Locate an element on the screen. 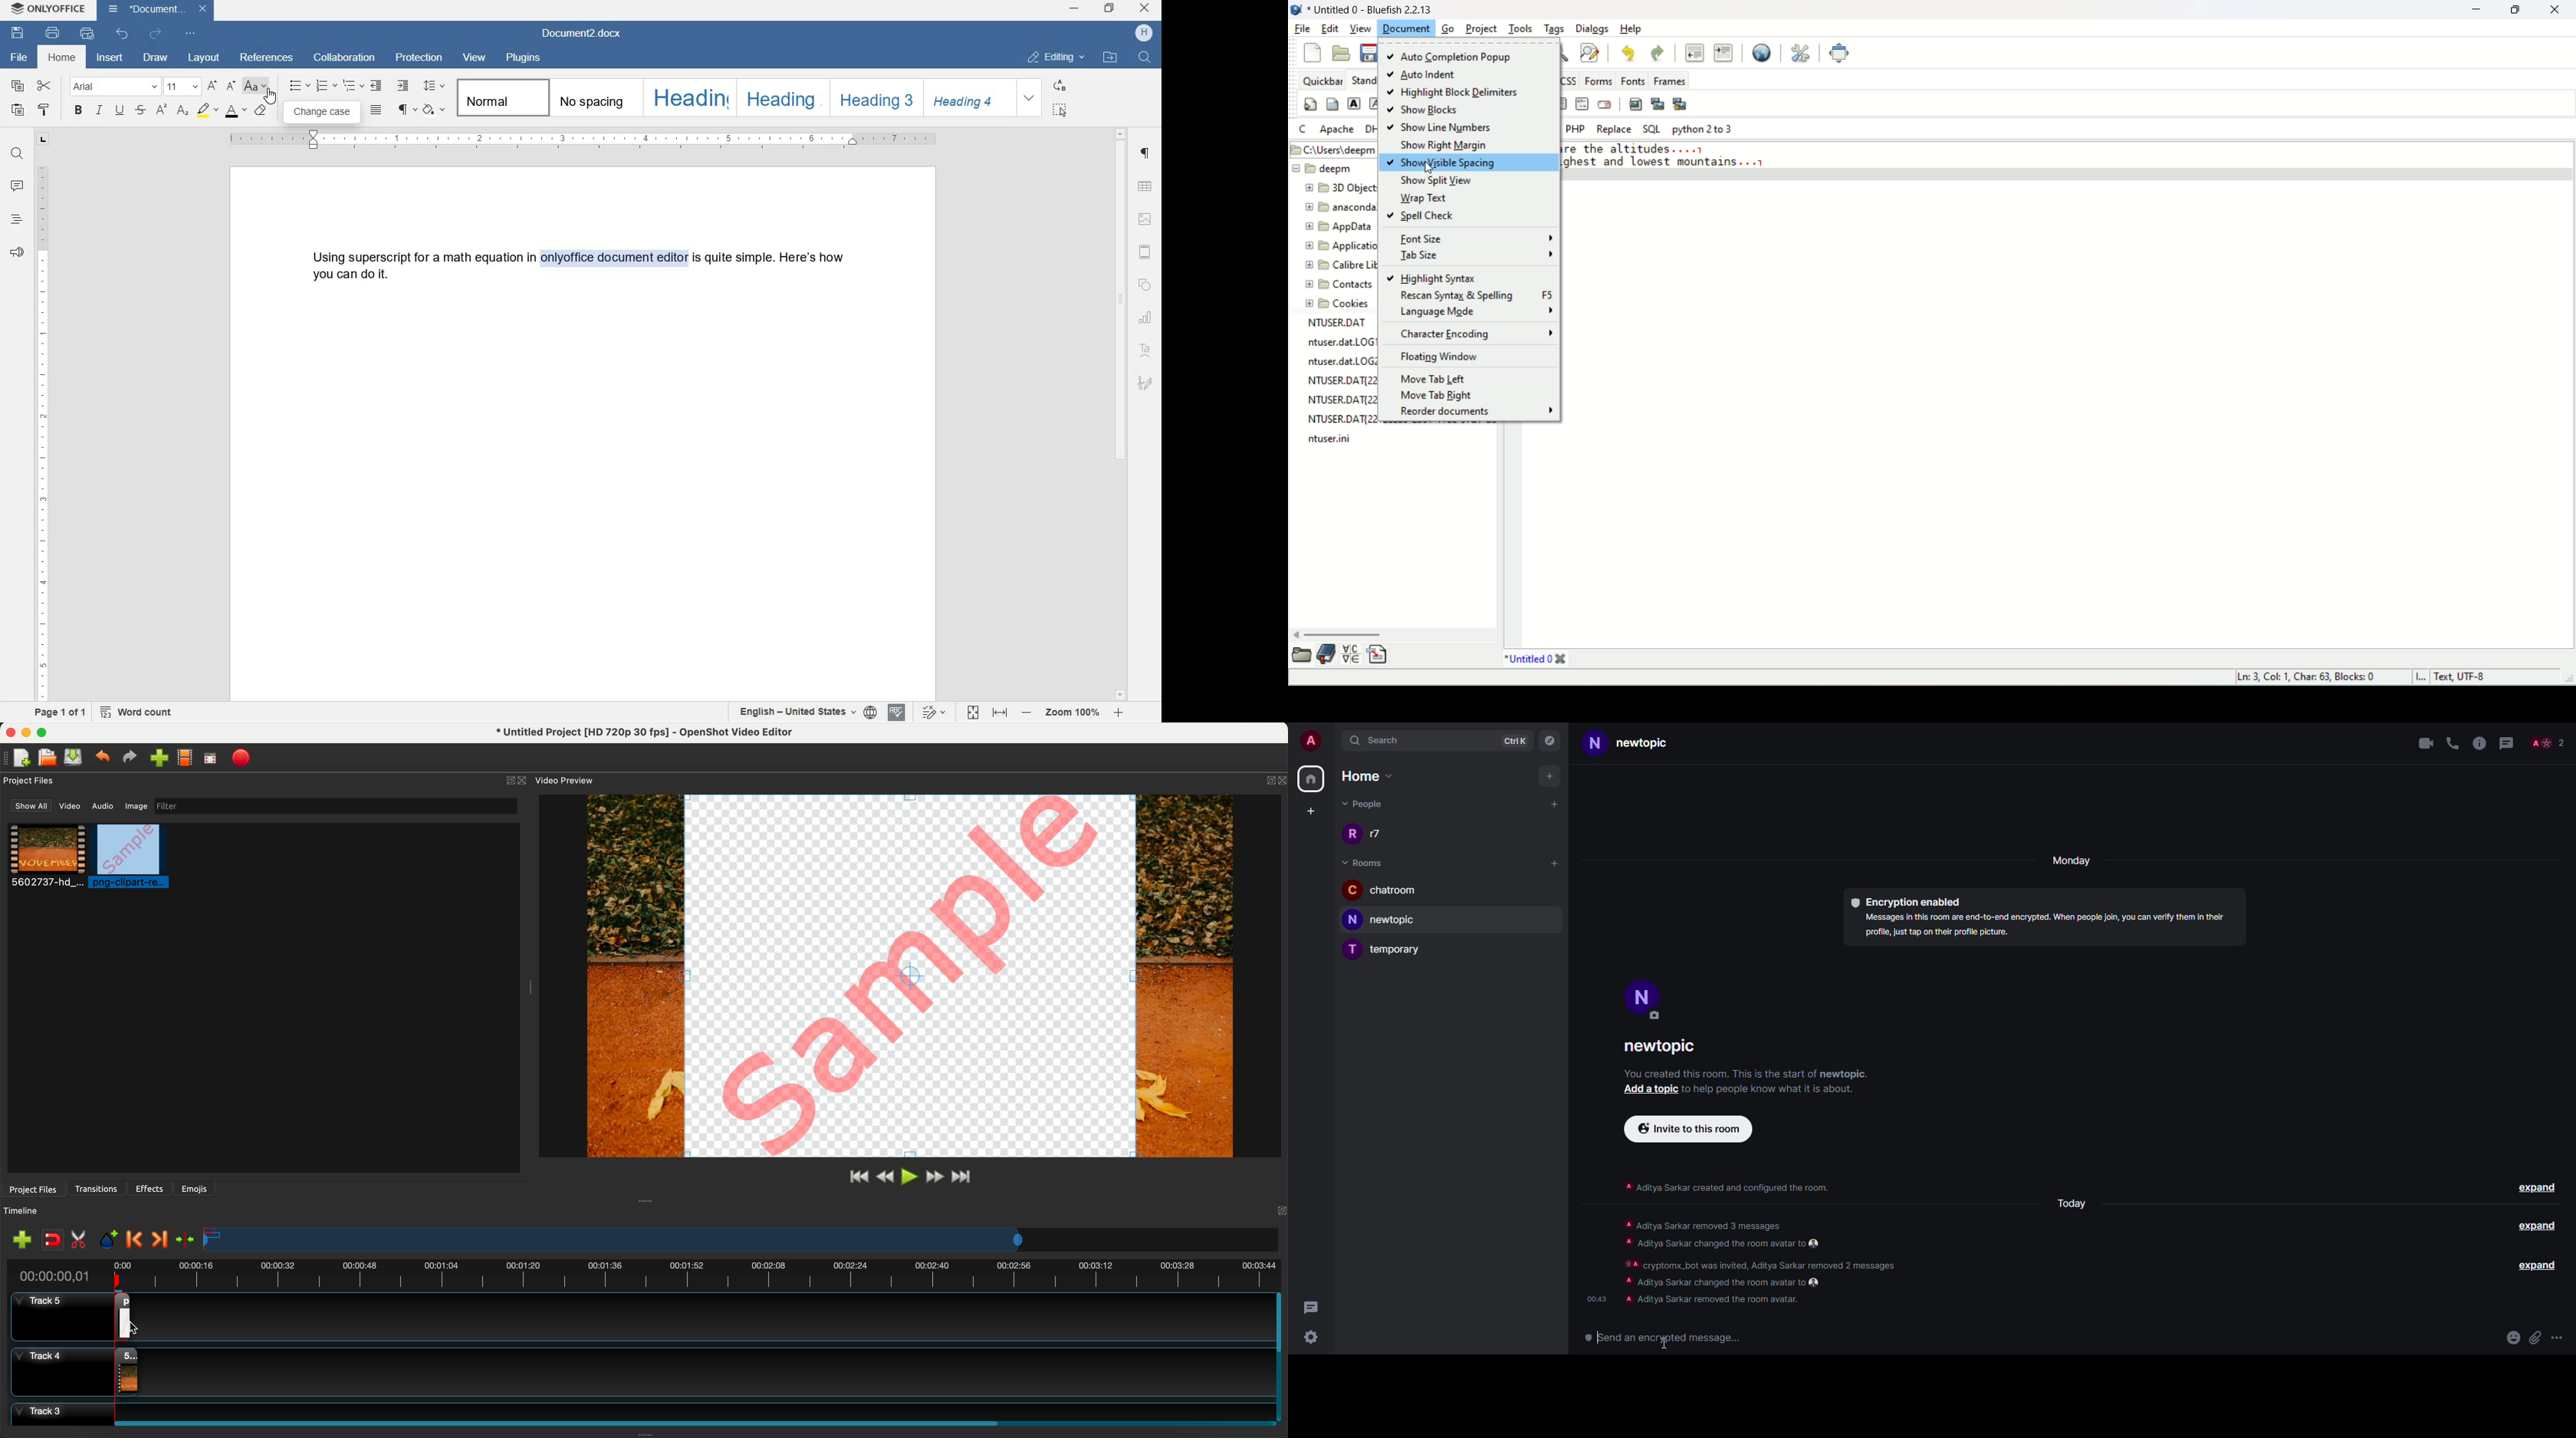 The image size is (2576, 1456). EDITING is located at coordinates (1058, 58).